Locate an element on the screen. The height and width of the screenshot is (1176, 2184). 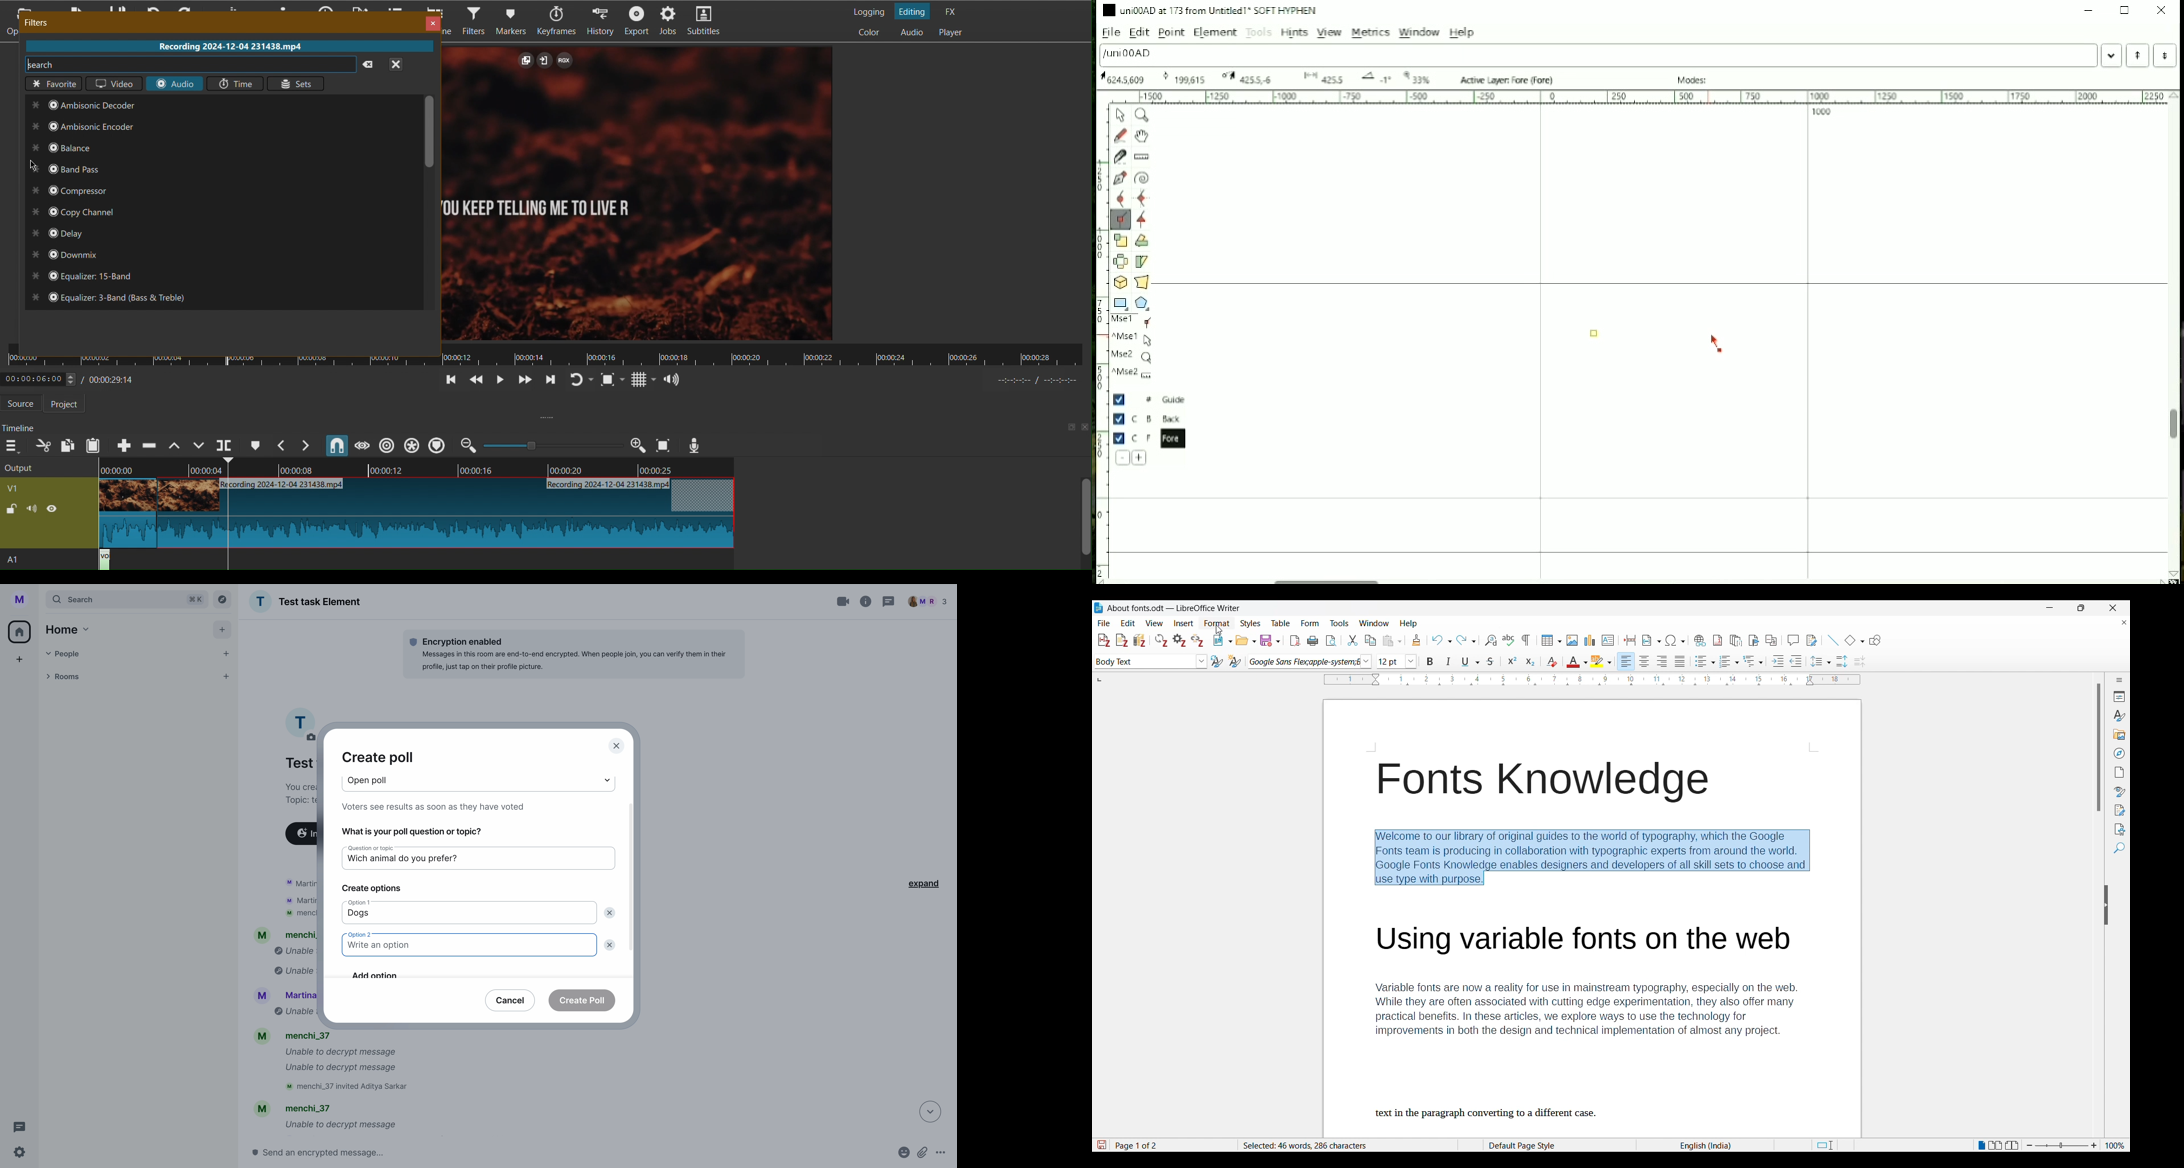
Mse1 is located at coordinates (1135, 322).